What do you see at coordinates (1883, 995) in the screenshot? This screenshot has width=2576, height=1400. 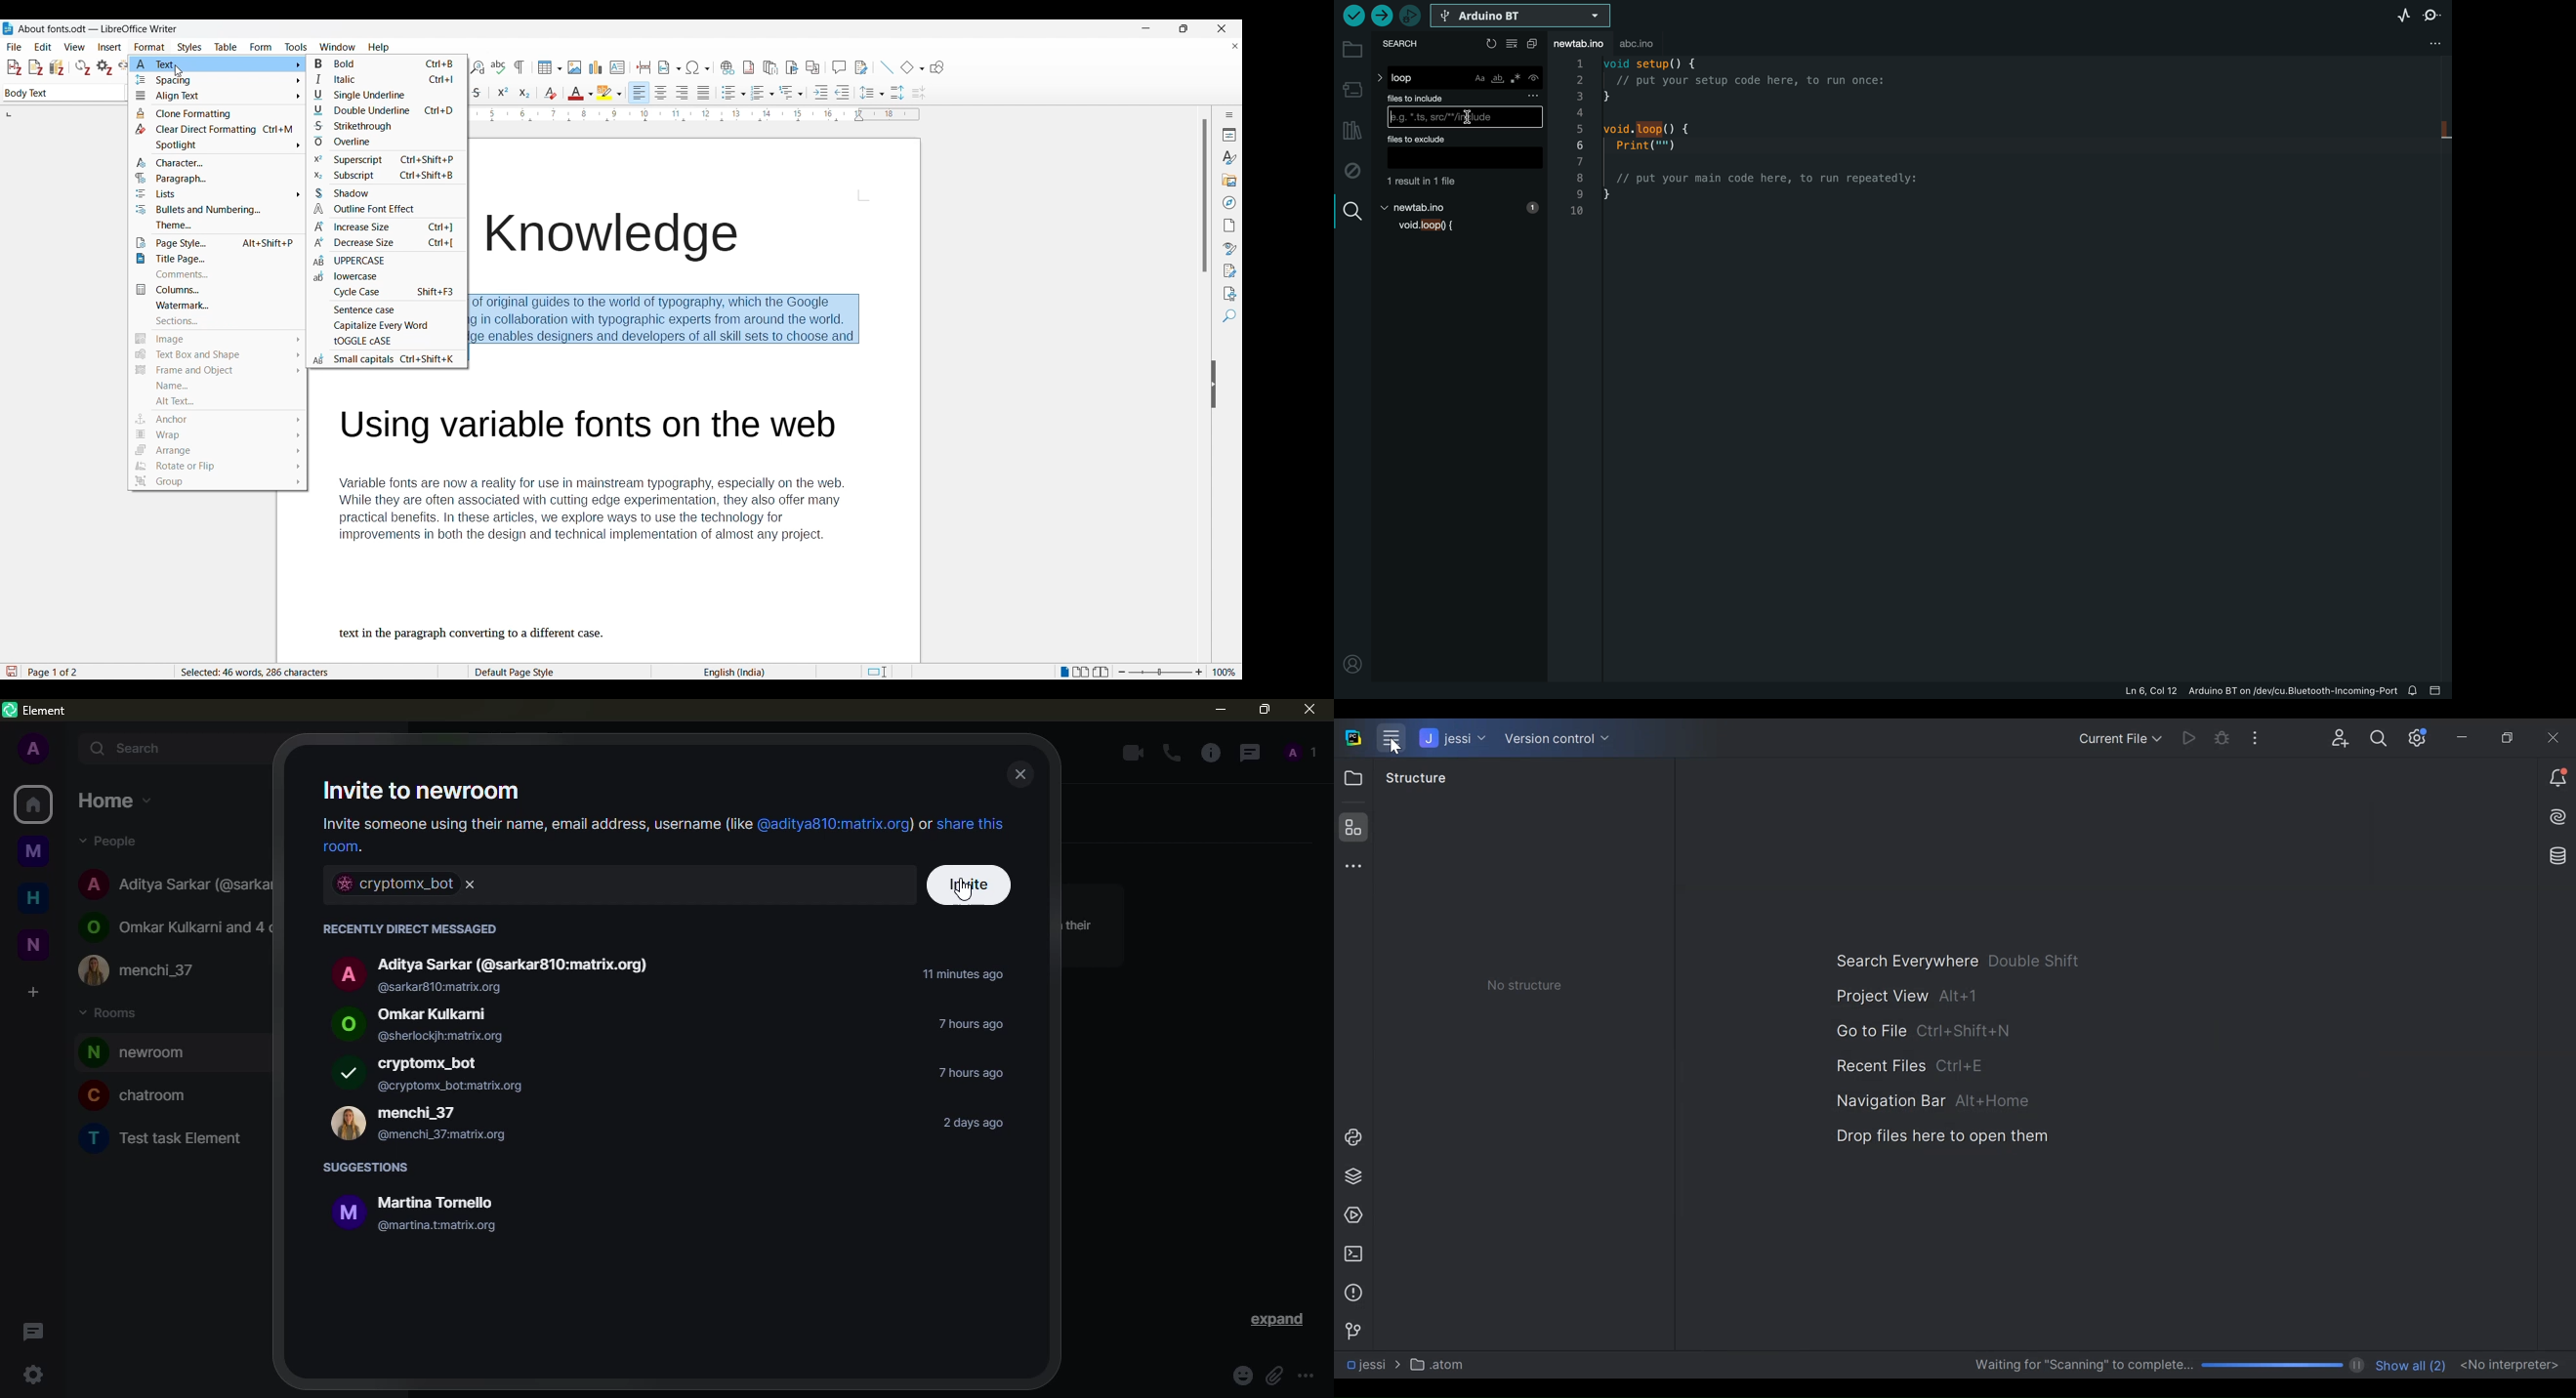 I see `Project View` at bounding box center [1883, 995].